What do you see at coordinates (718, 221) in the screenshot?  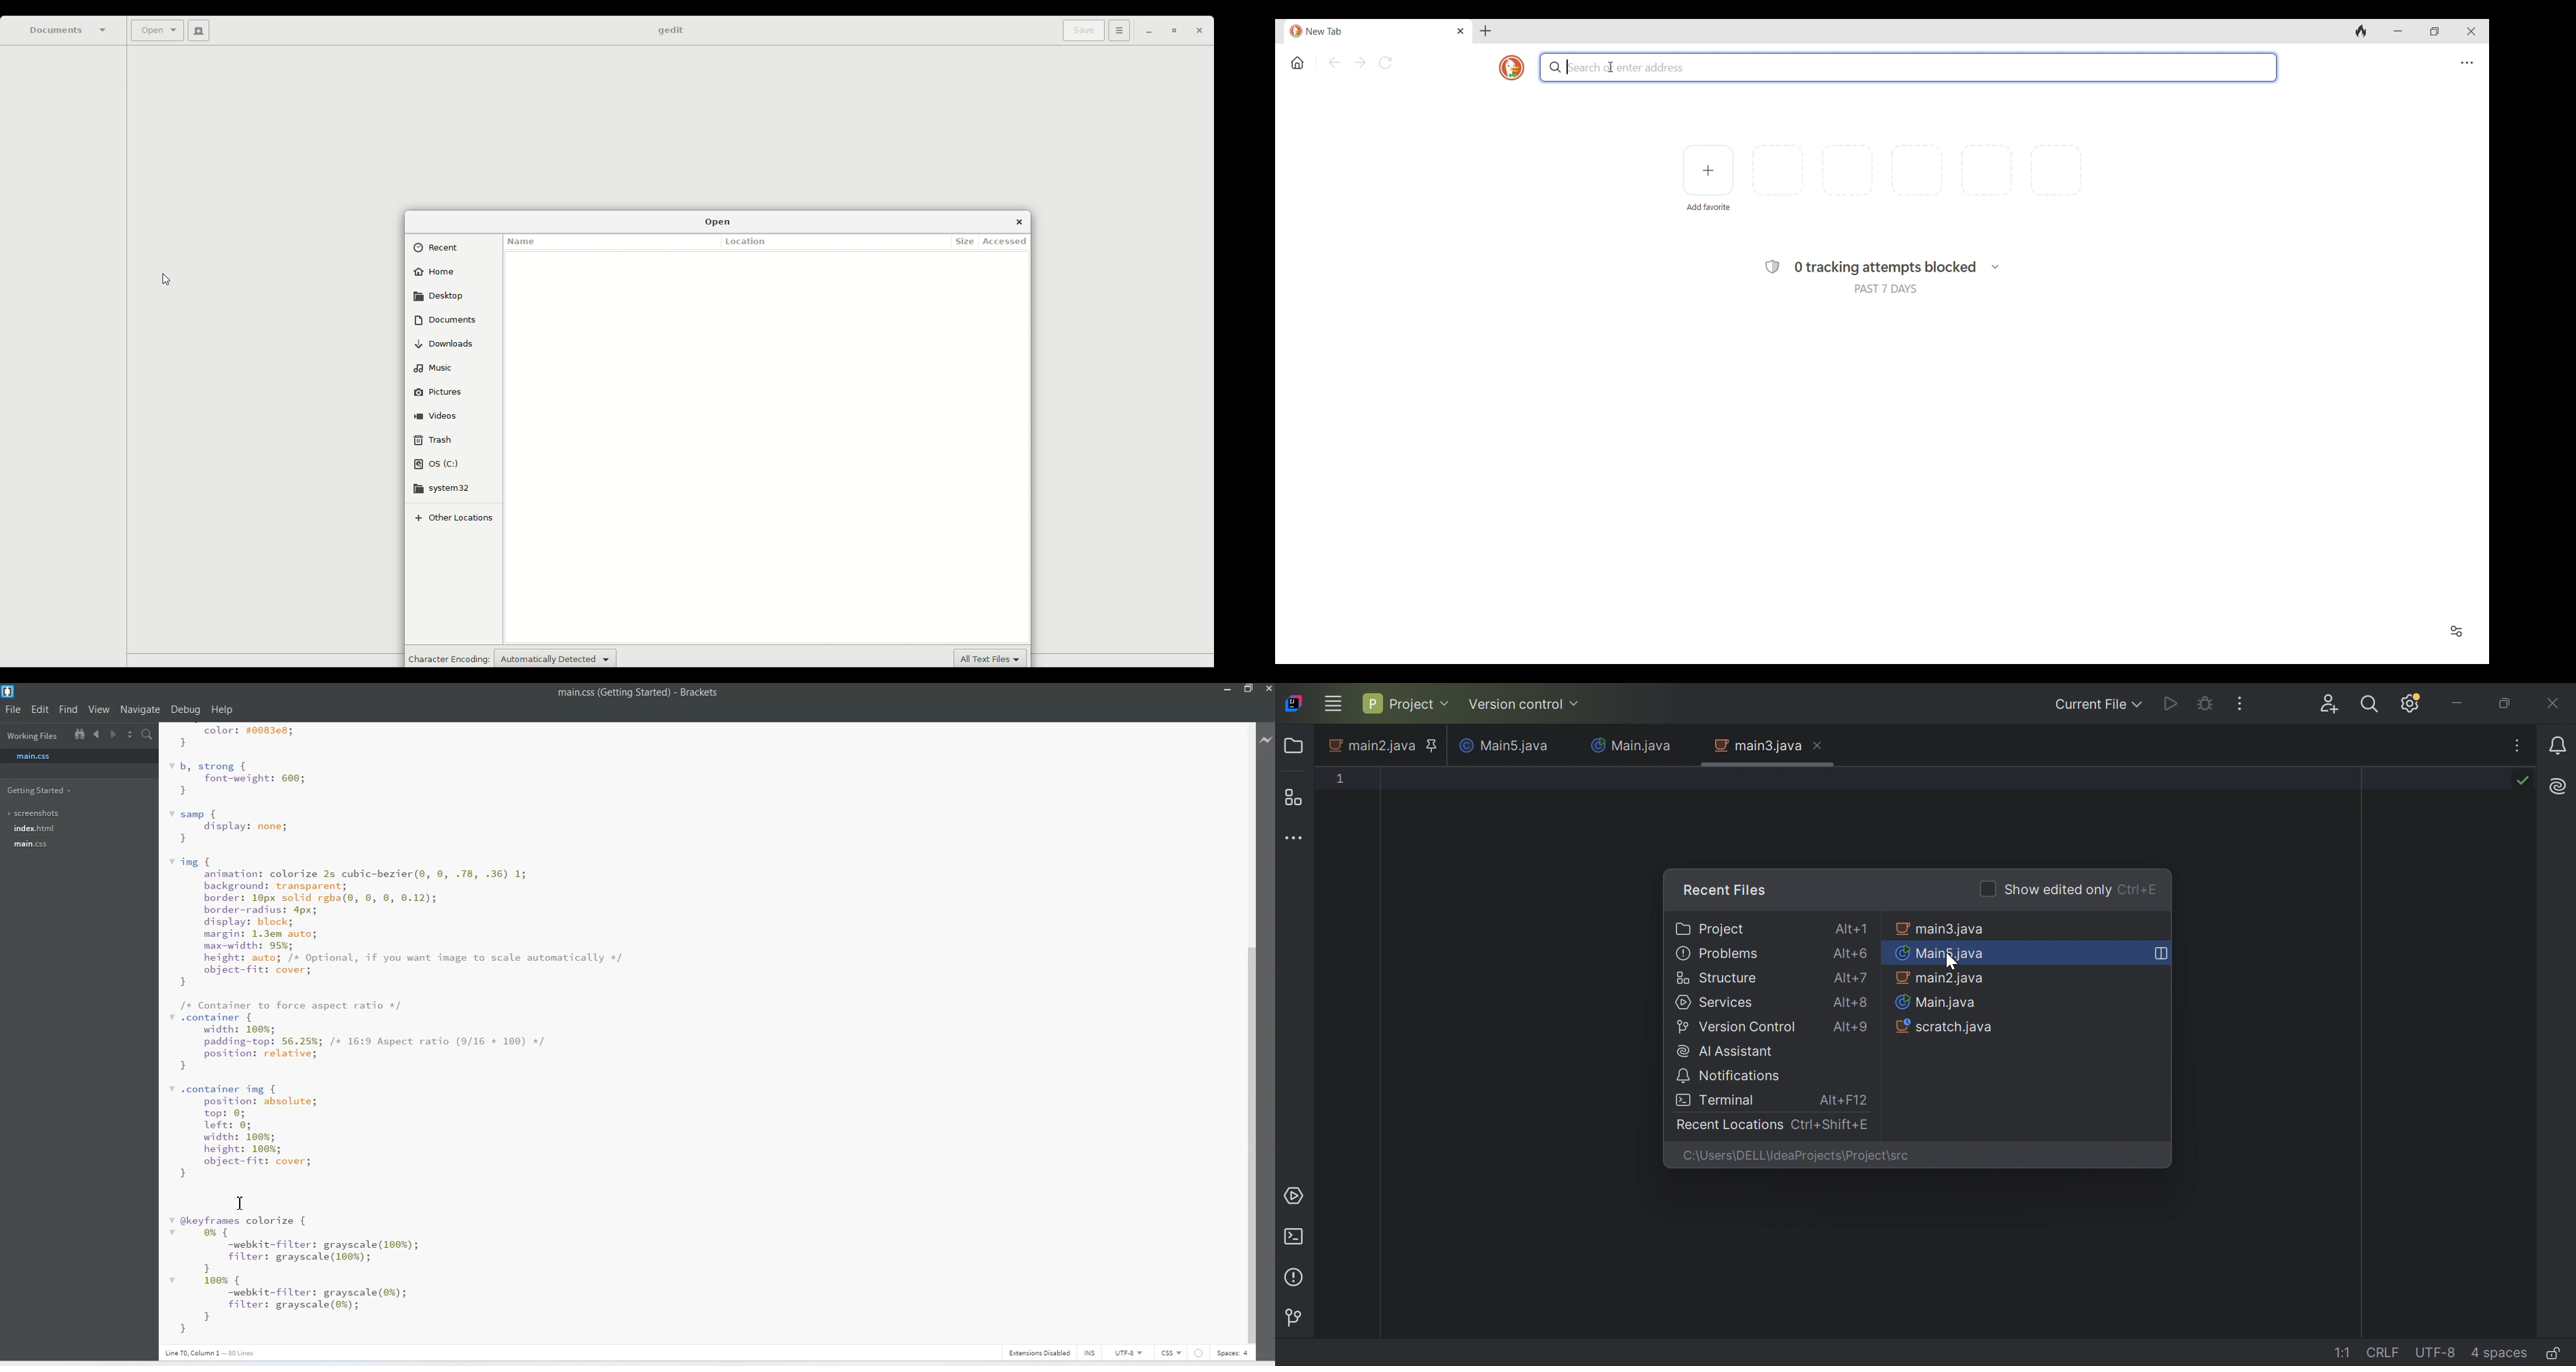 I see `Open` at bounding box center [718, 221].